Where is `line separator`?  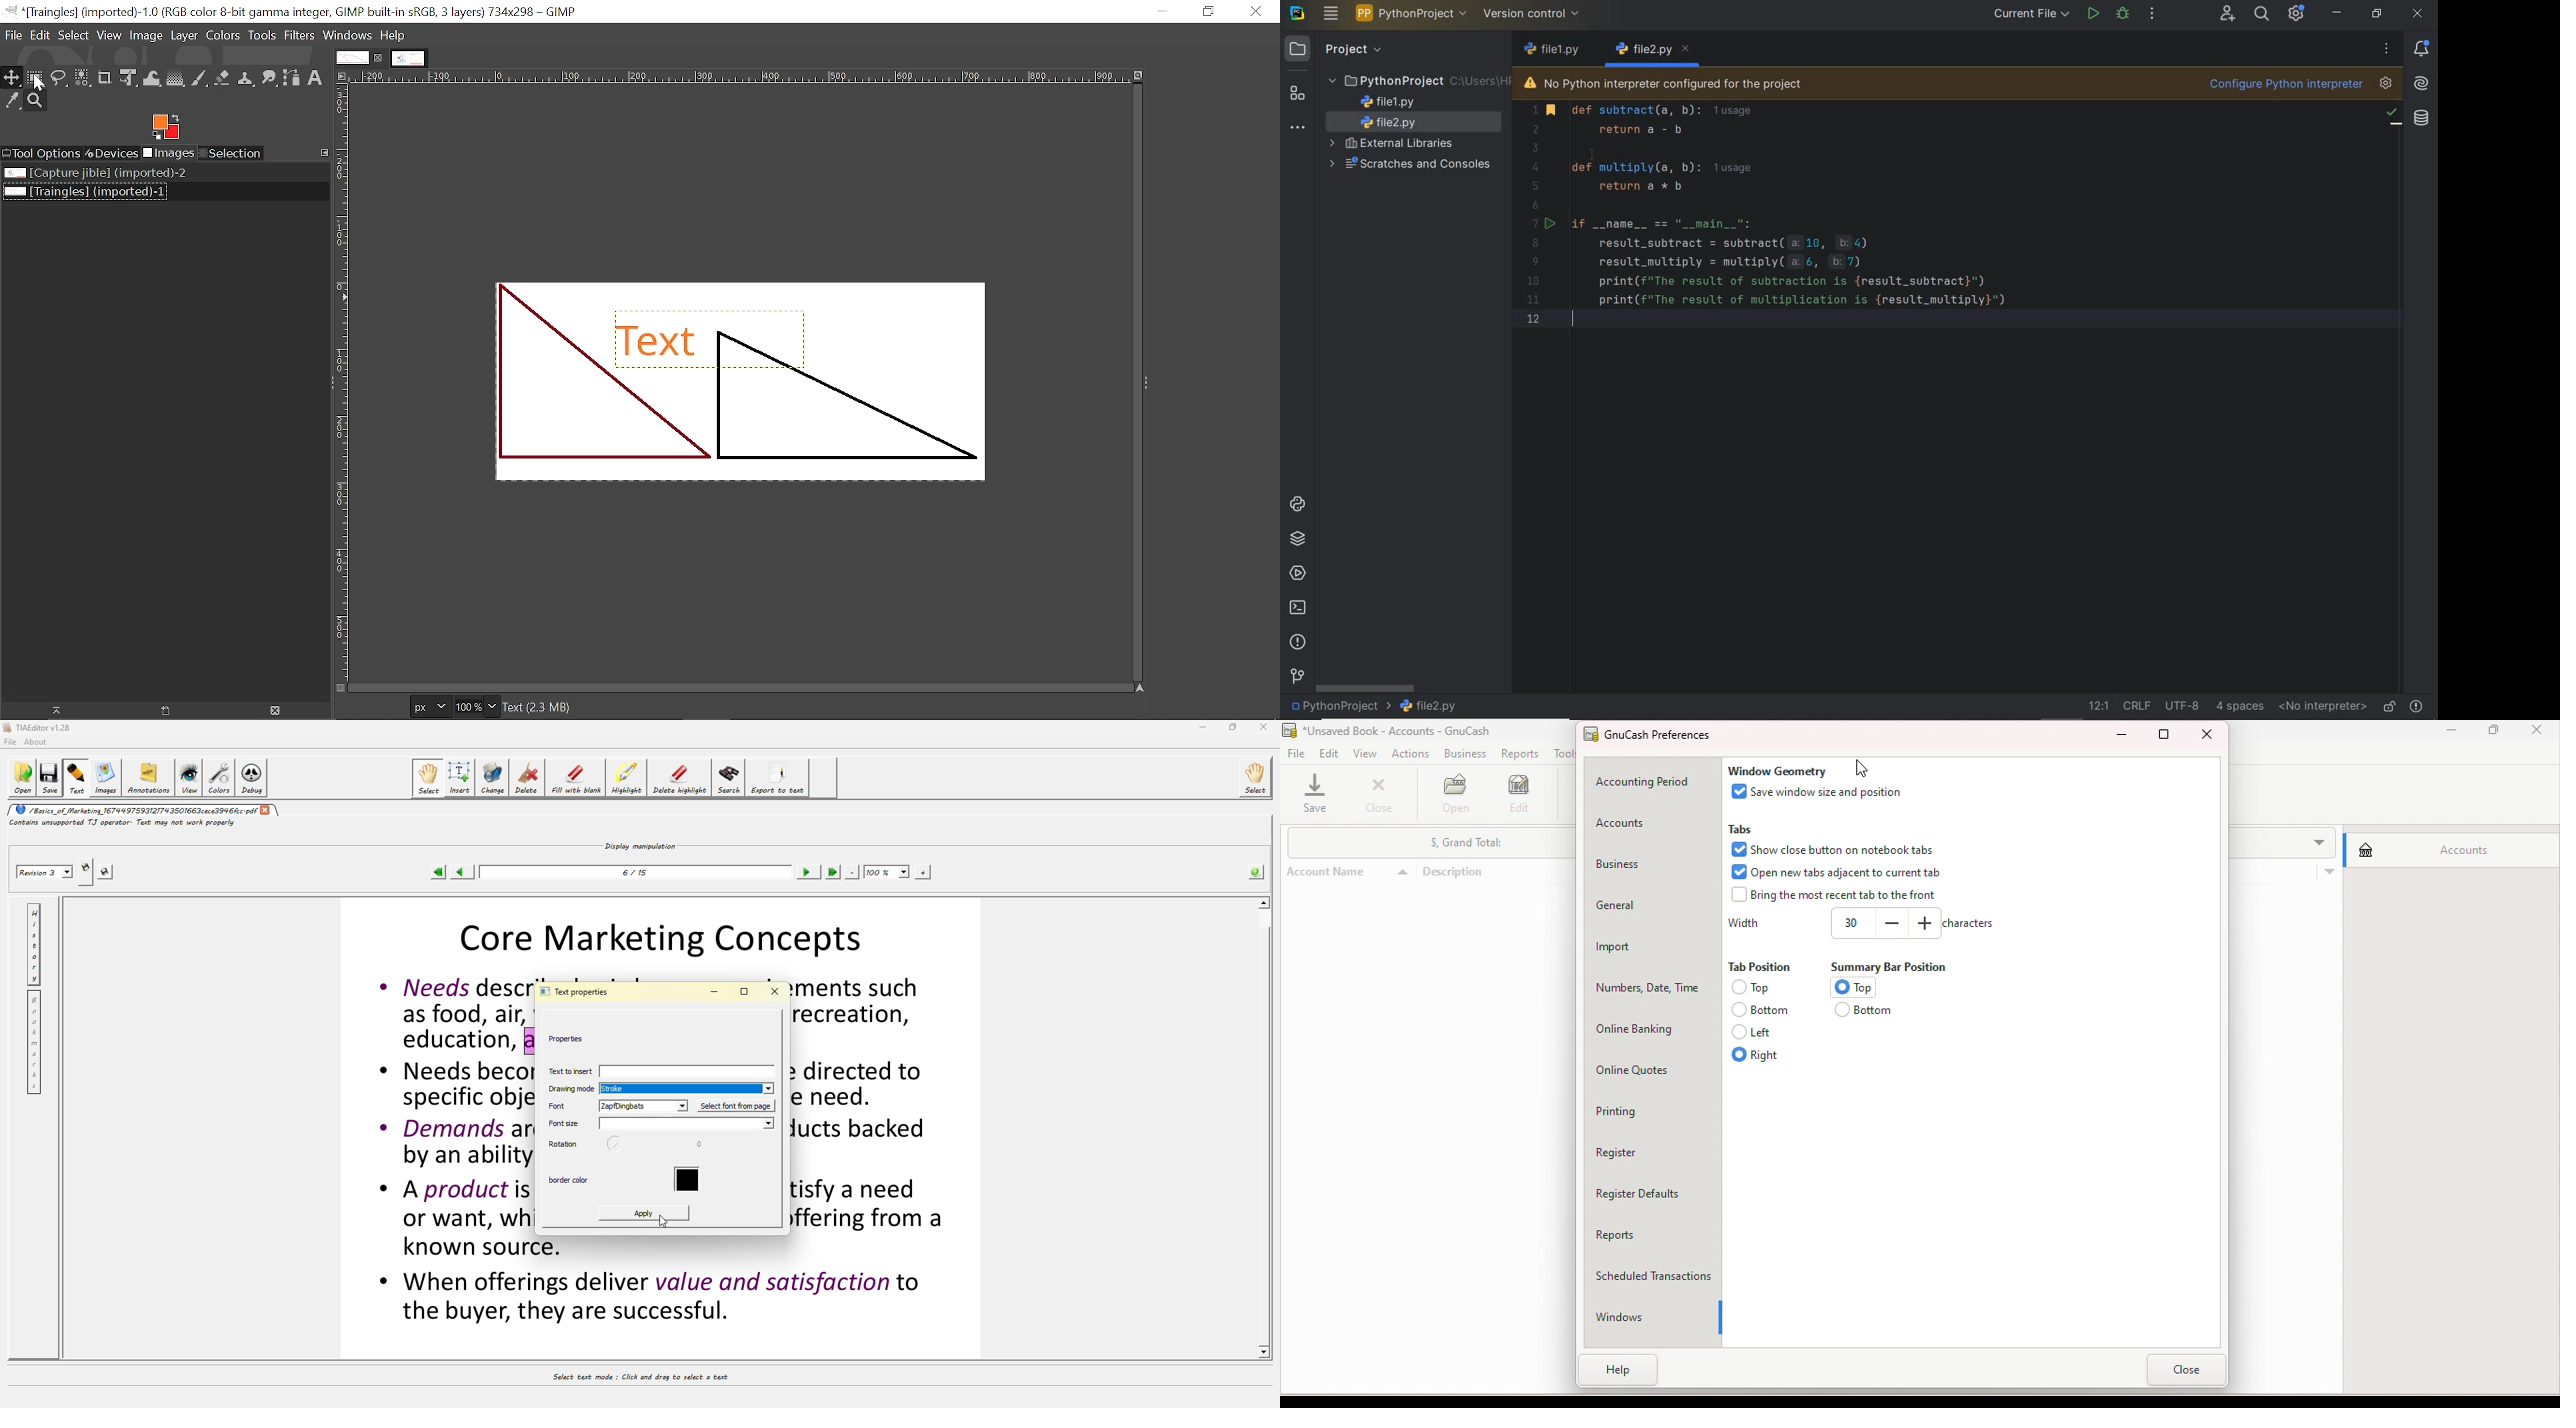 line separator is located at coordinates (2138, 706).